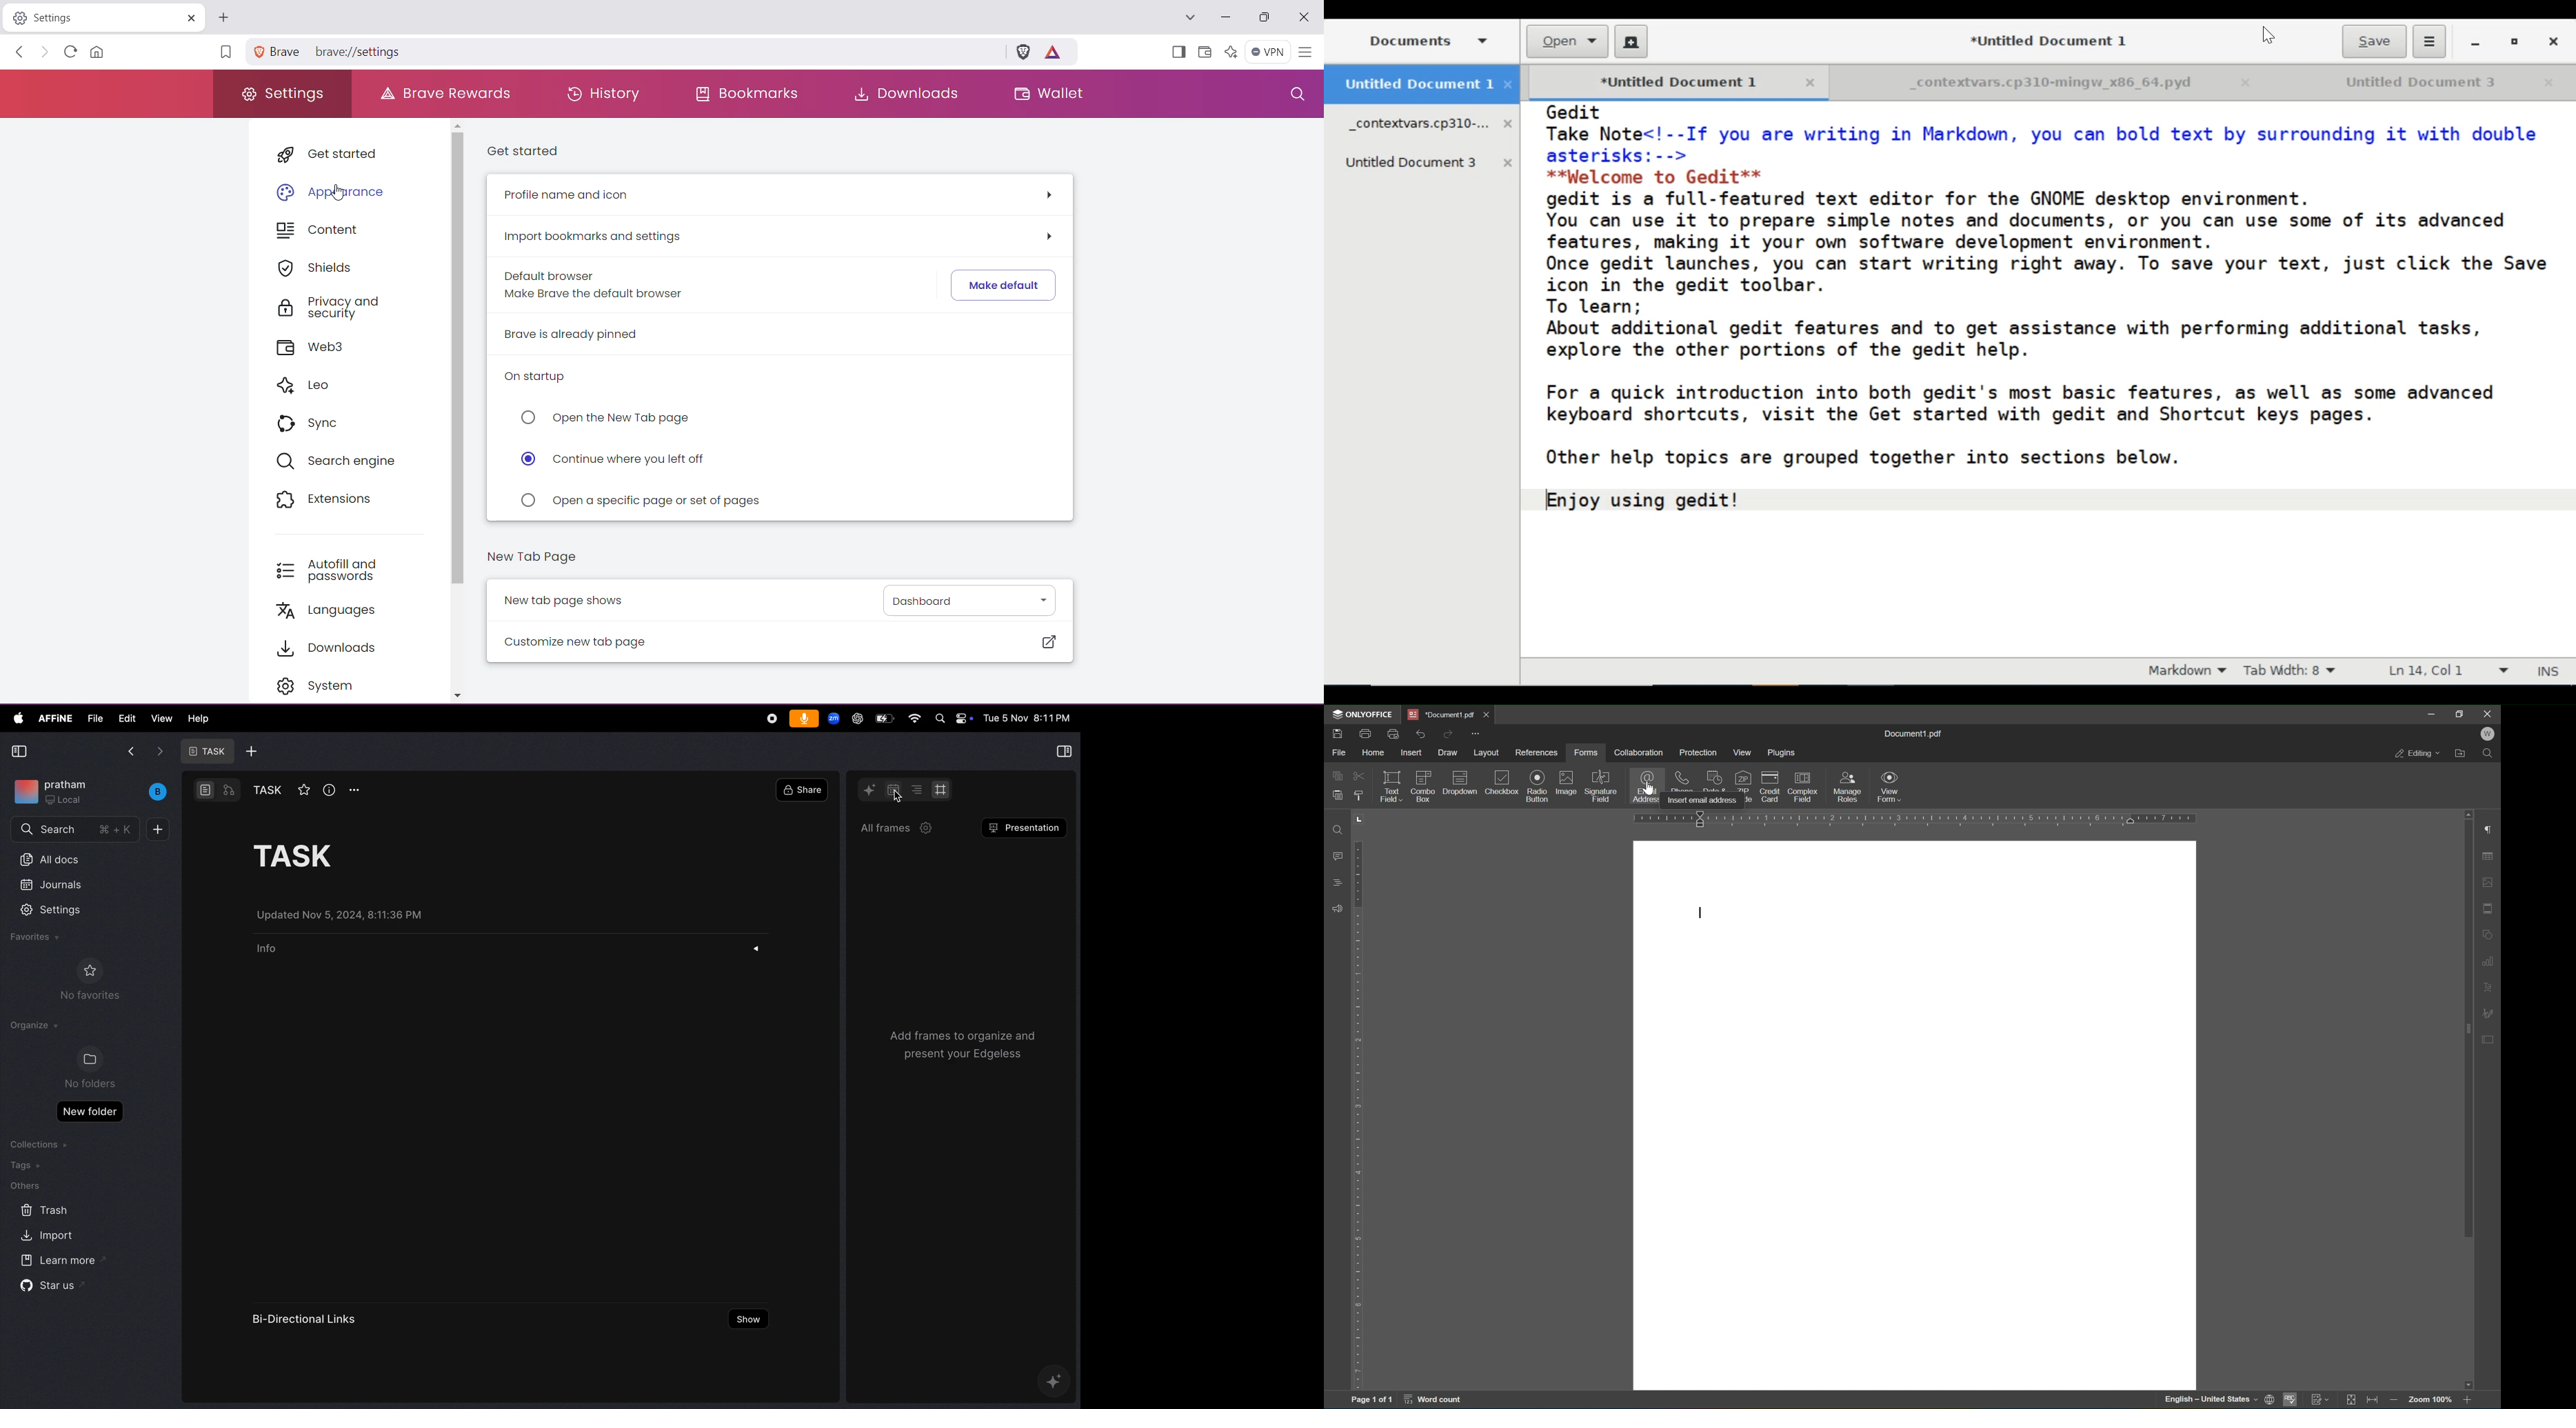 Image resolution: width=2576 pixels, height=1428 pixels. Describe the element at coordinates (2490, 853) in the screenshot. I see `table settings` at that location.